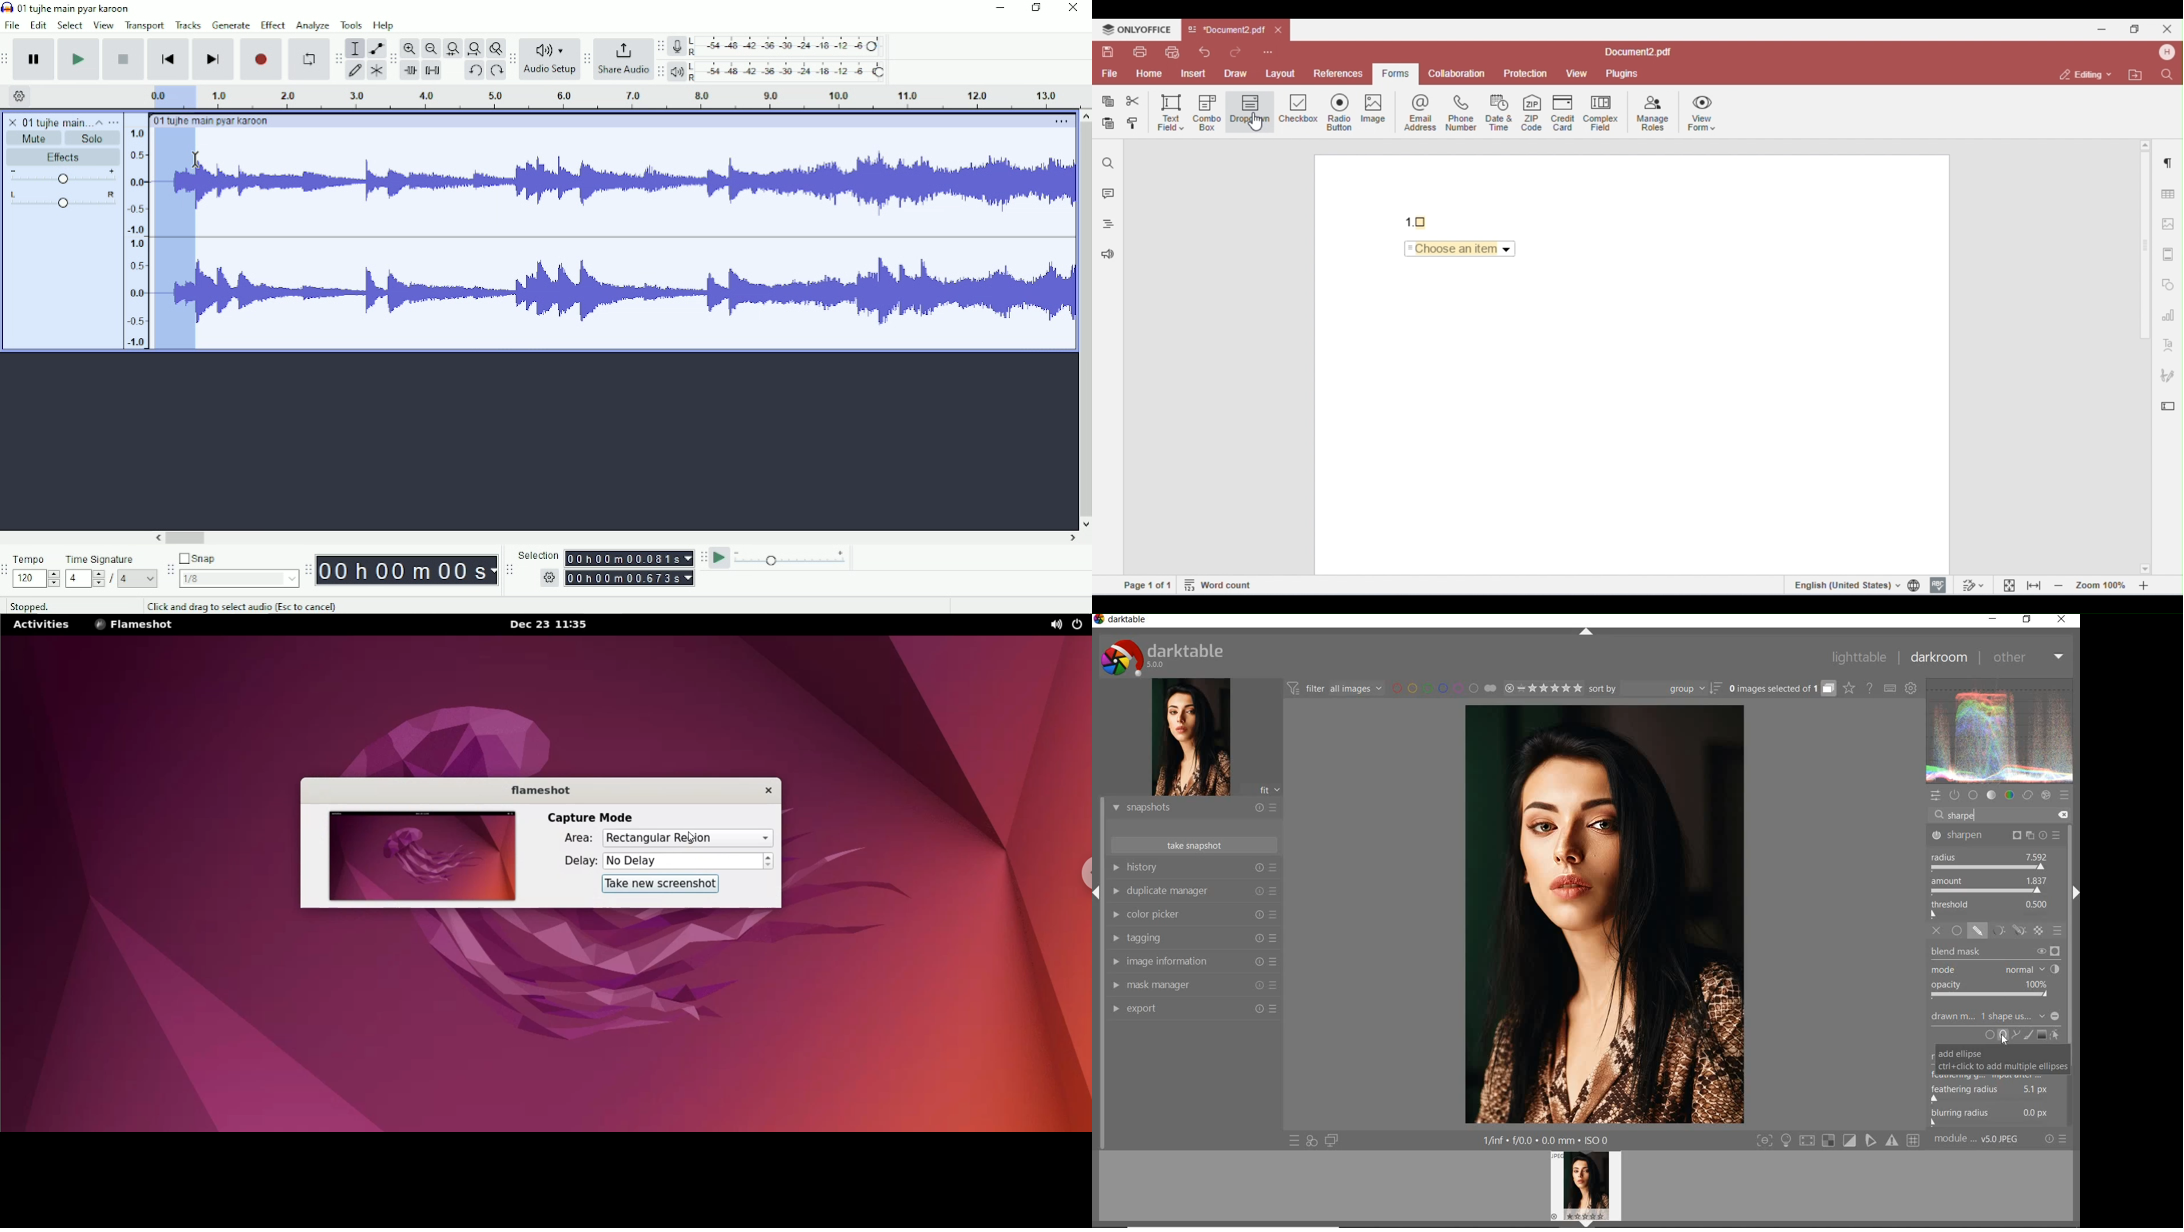 The image size is (2184, 1232). Describe the element at coordinates (2006, 930) in the screenshot. I see `MASK MODES` at that location.